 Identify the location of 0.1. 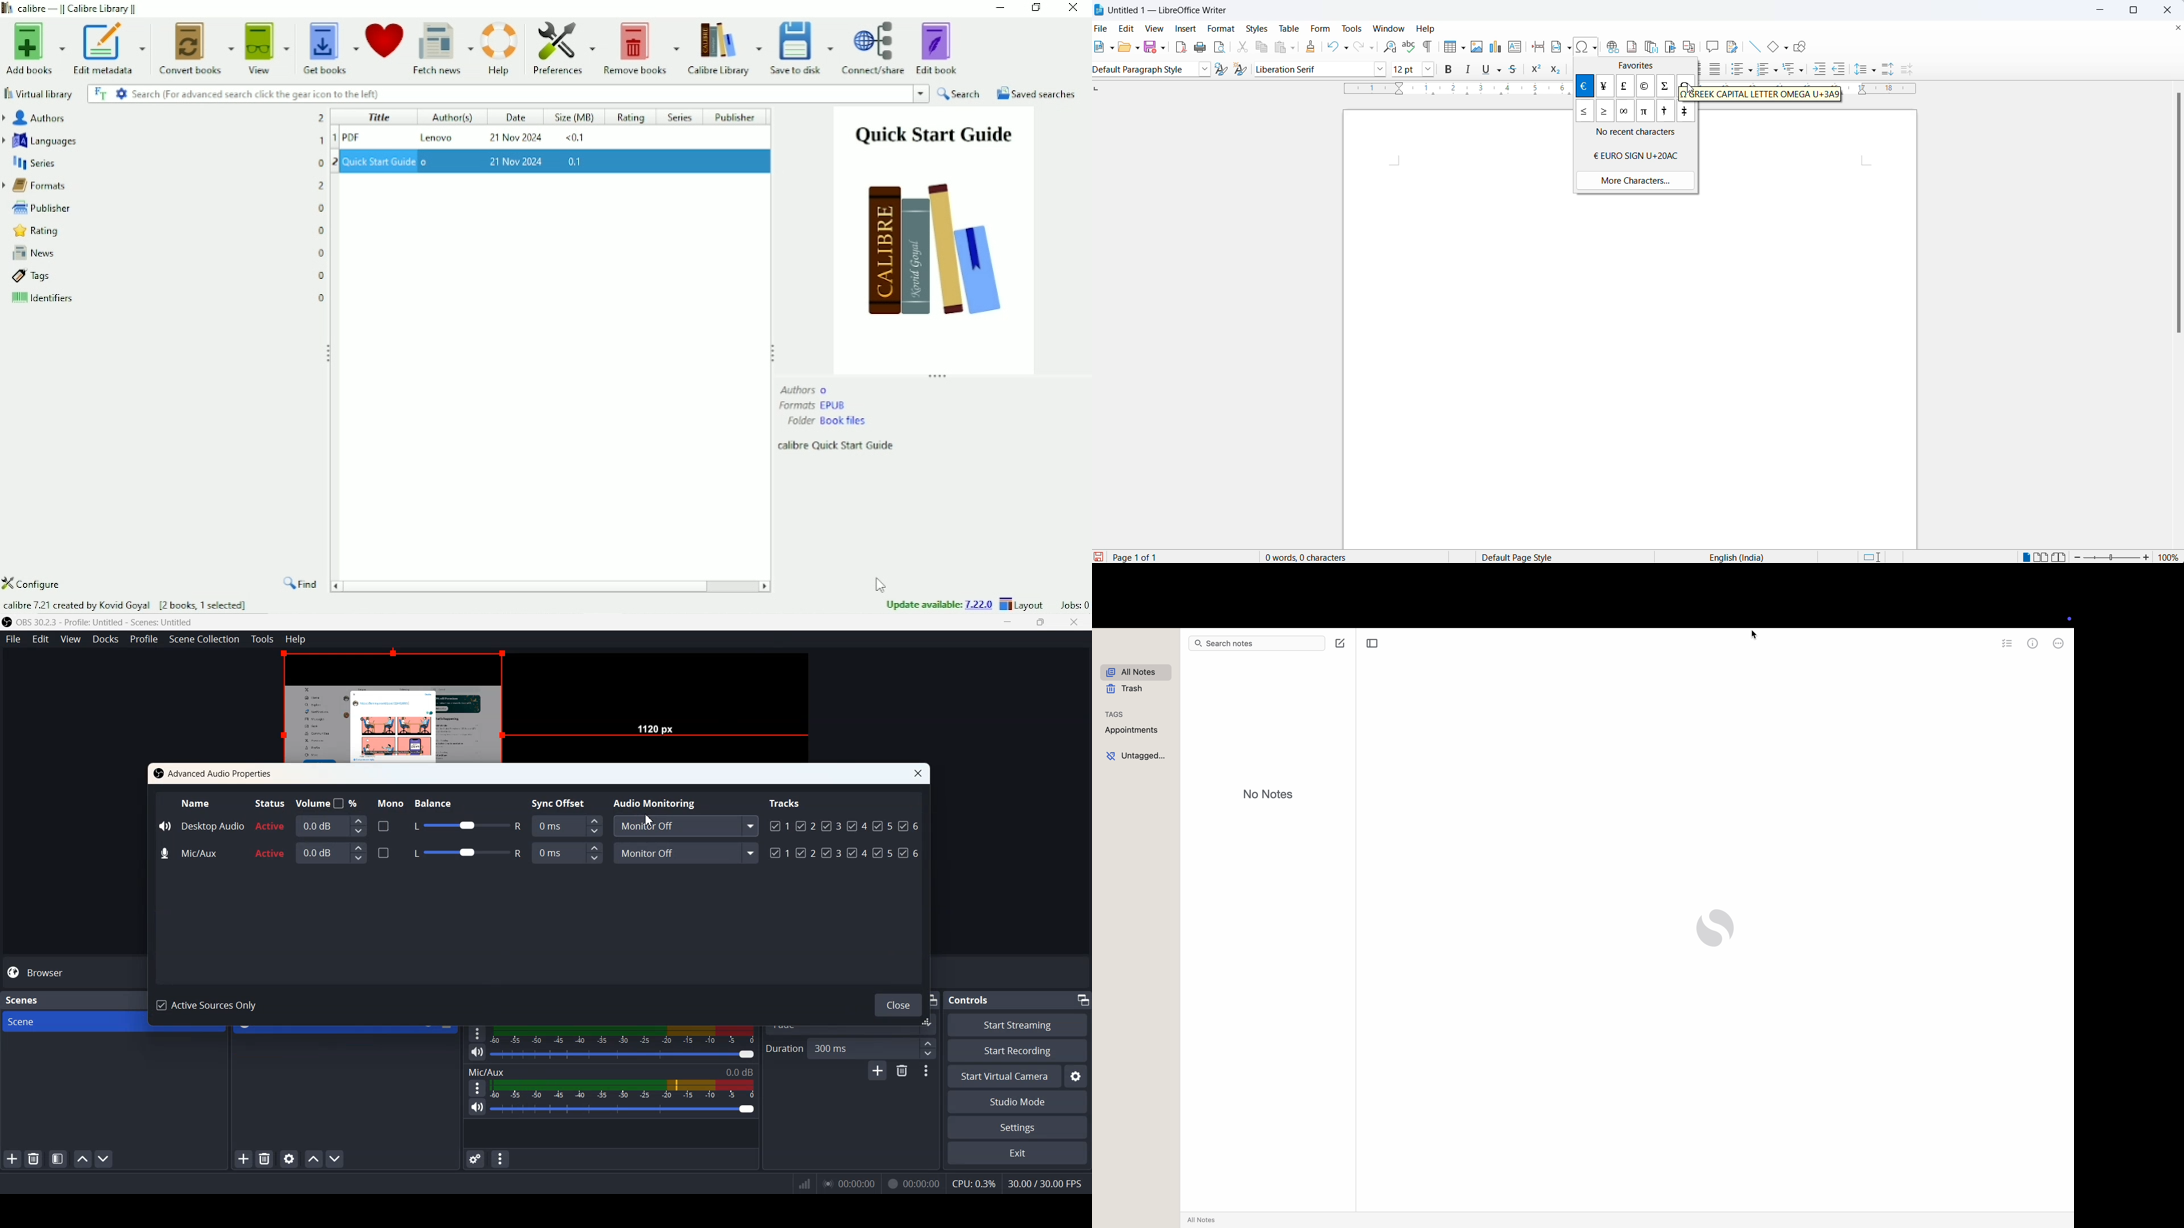
(576, 162).